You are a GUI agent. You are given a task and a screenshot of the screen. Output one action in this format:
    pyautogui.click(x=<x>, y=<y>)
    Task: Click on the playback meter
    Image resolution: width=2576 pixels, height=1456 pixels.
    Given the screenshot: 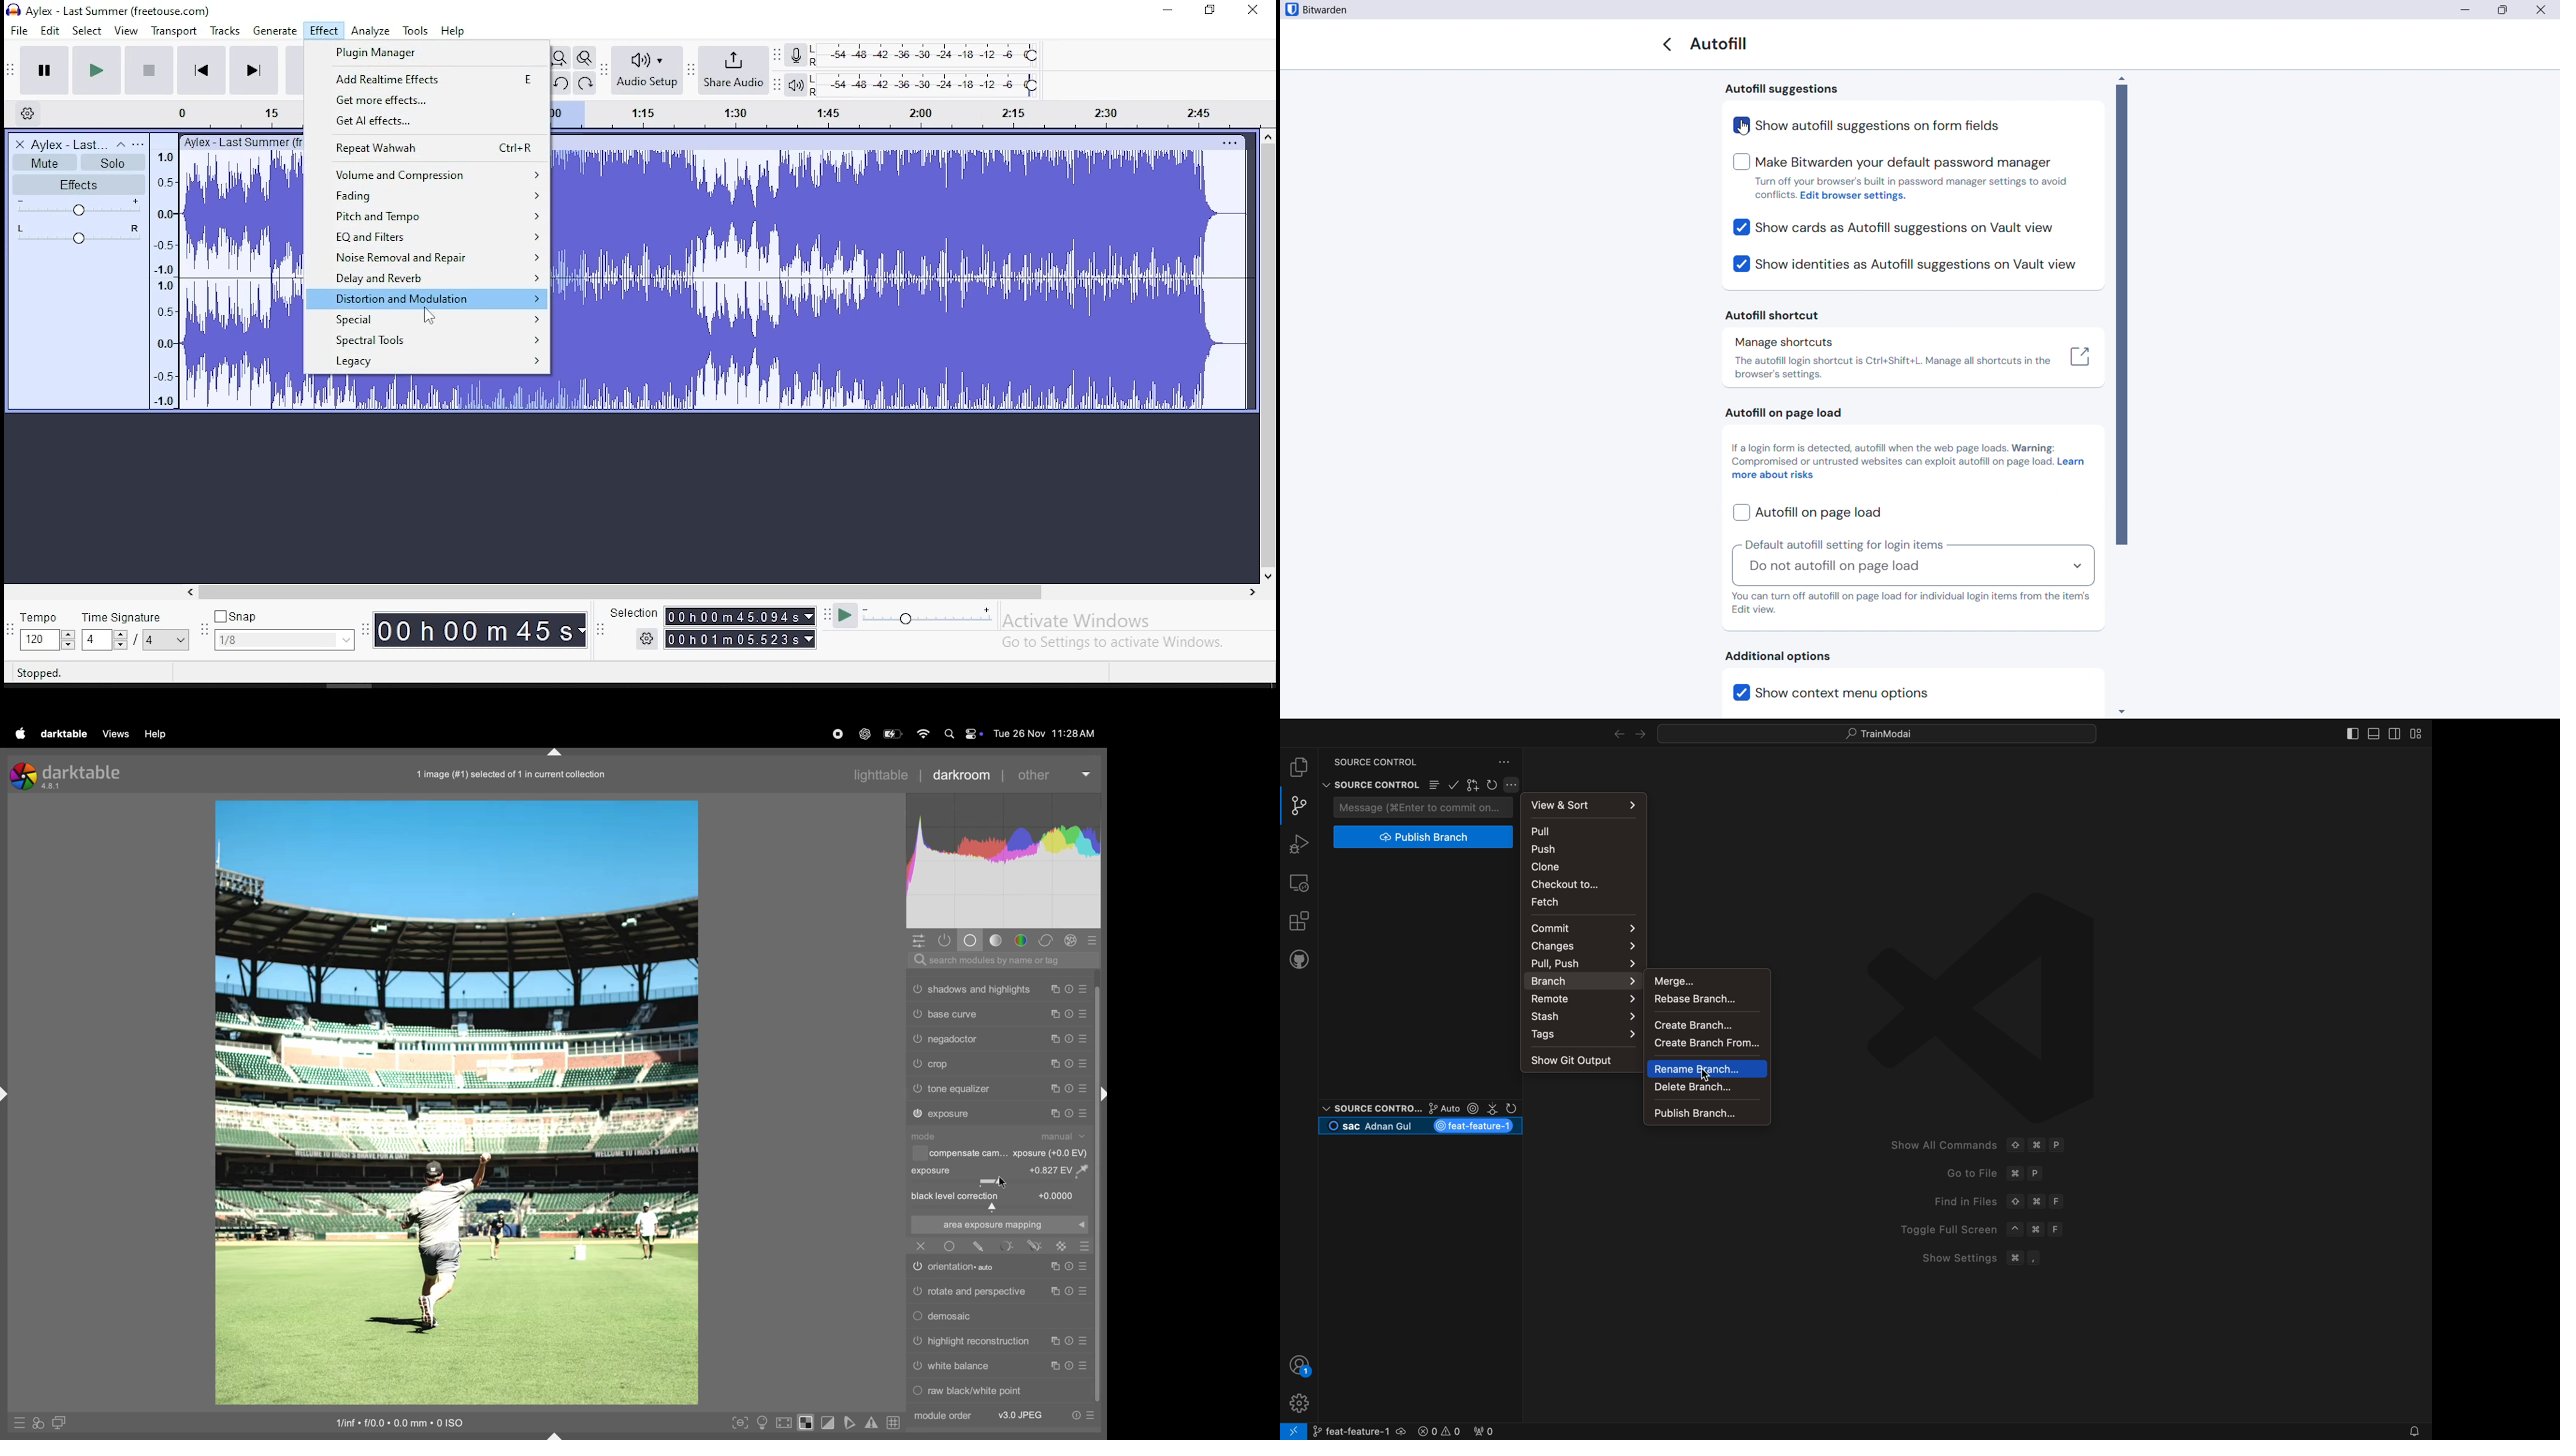 What is the action you would take?
    pyautogui.click(x=794, y=85)
    